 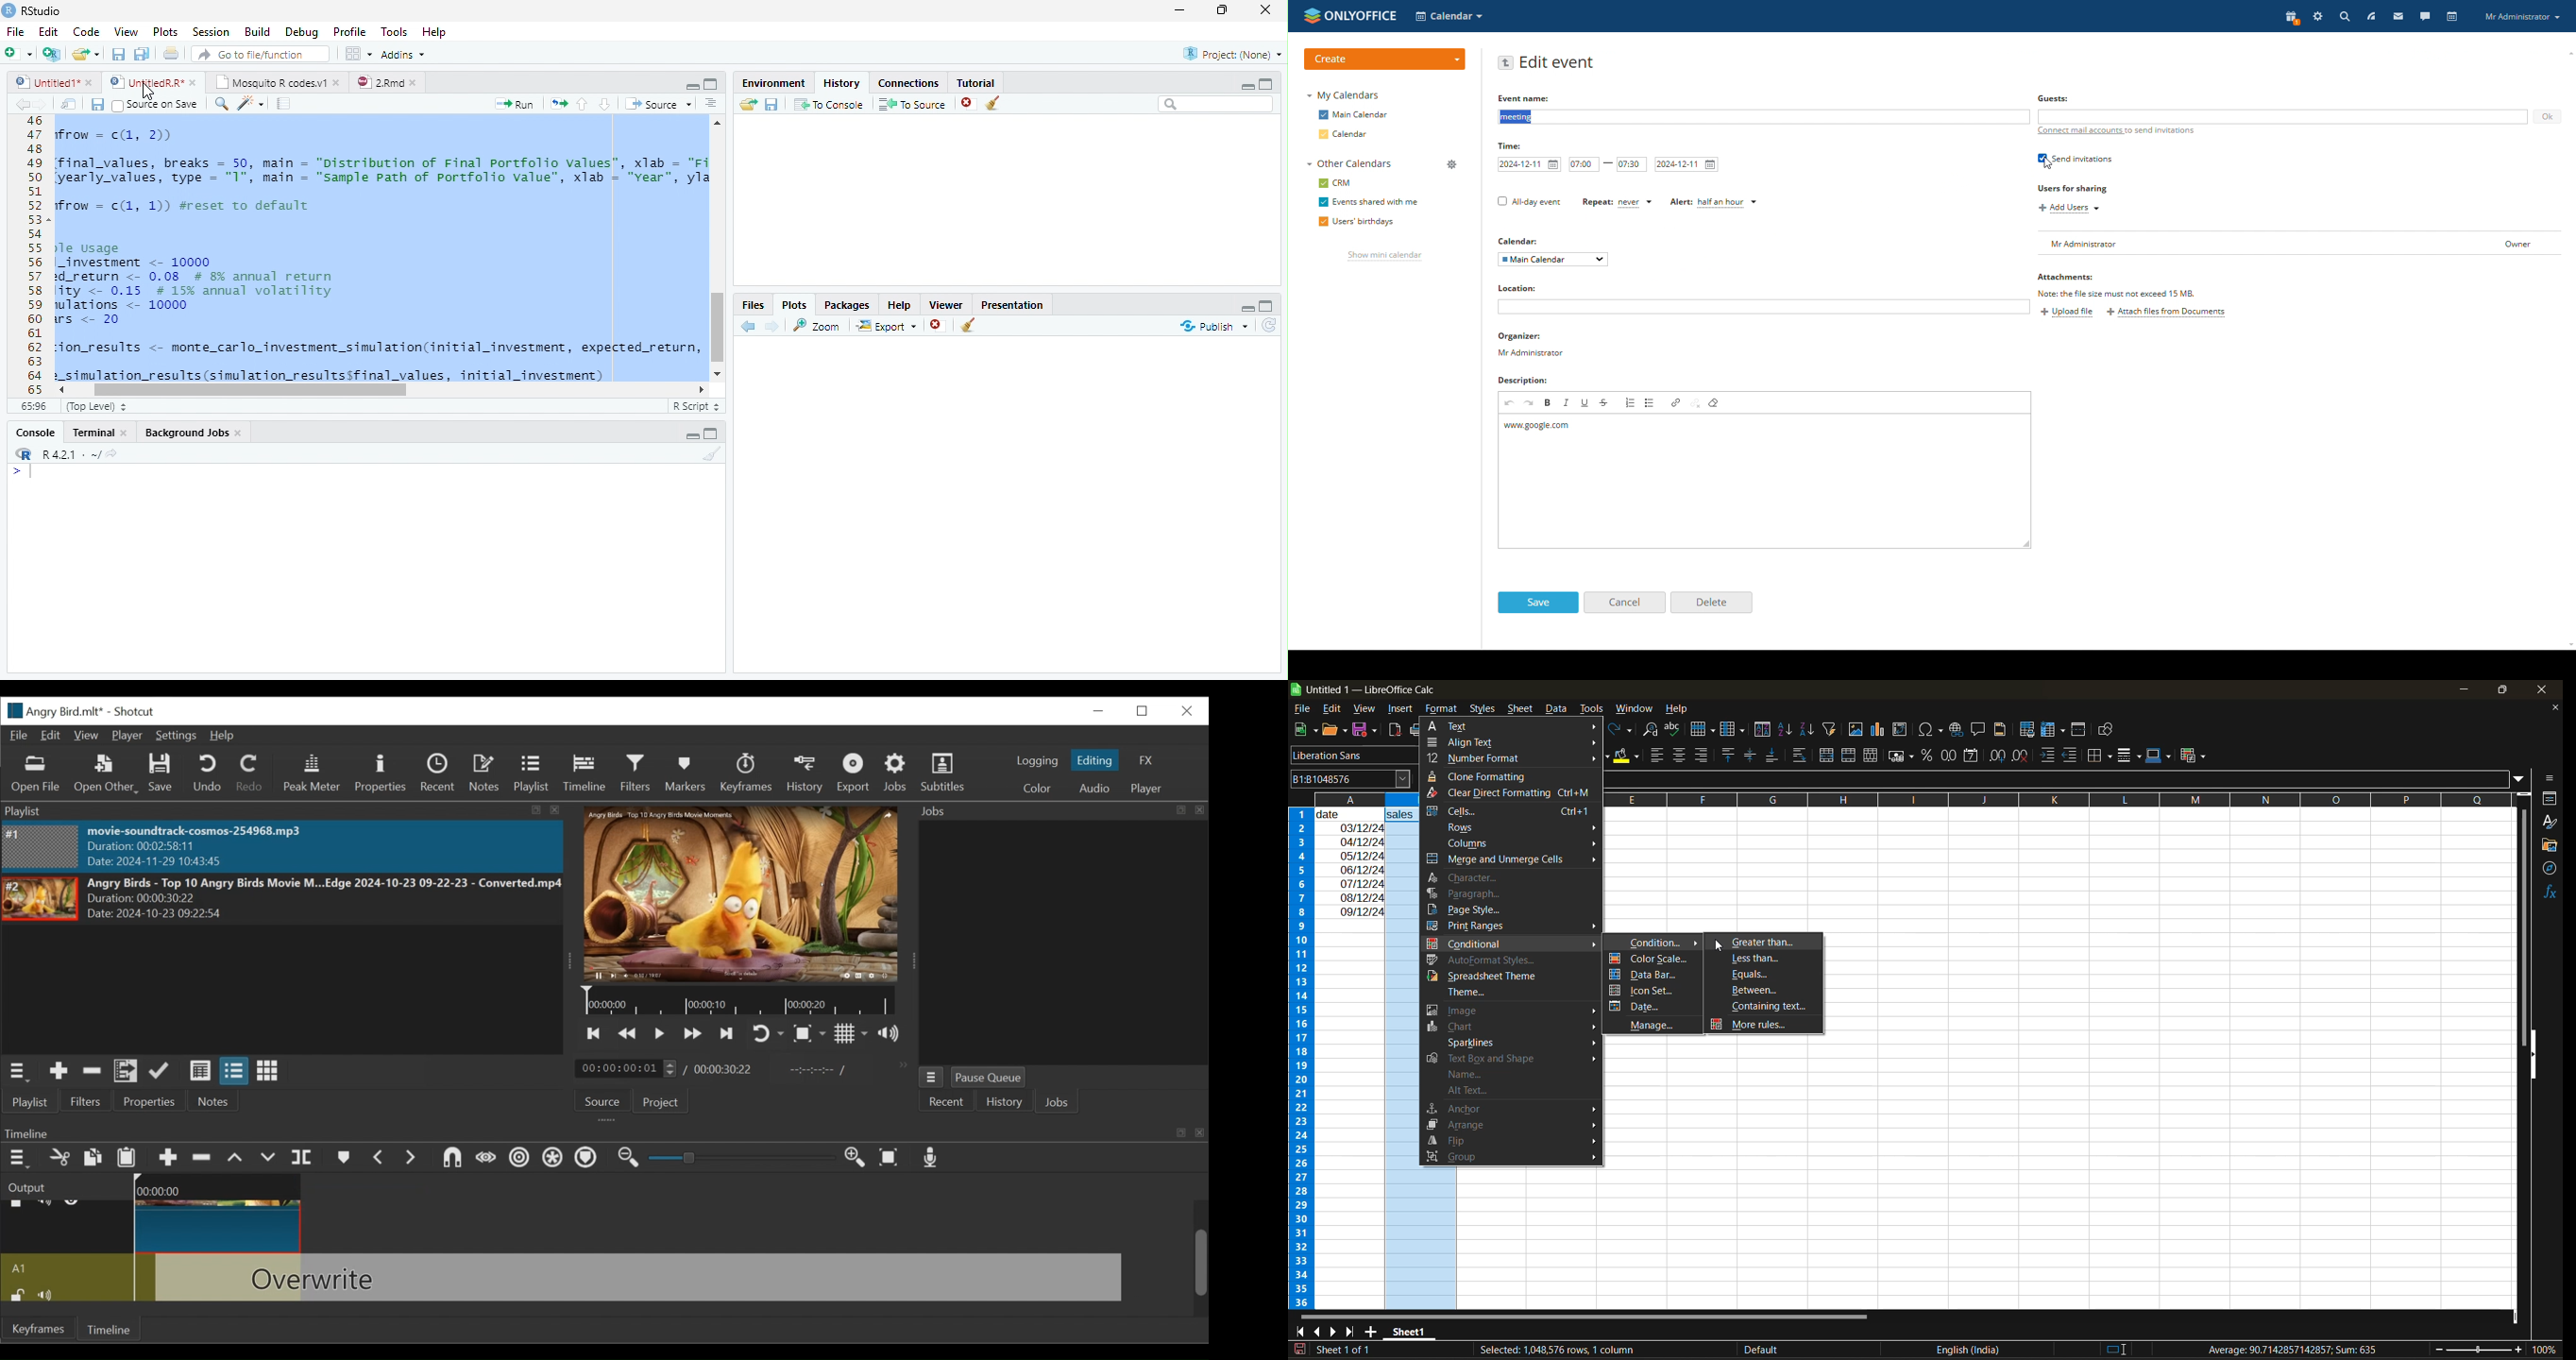 What do you see at coordinates (32, 10) in the screenshot?
I see `RStudio` at bounding box center [32, 10].